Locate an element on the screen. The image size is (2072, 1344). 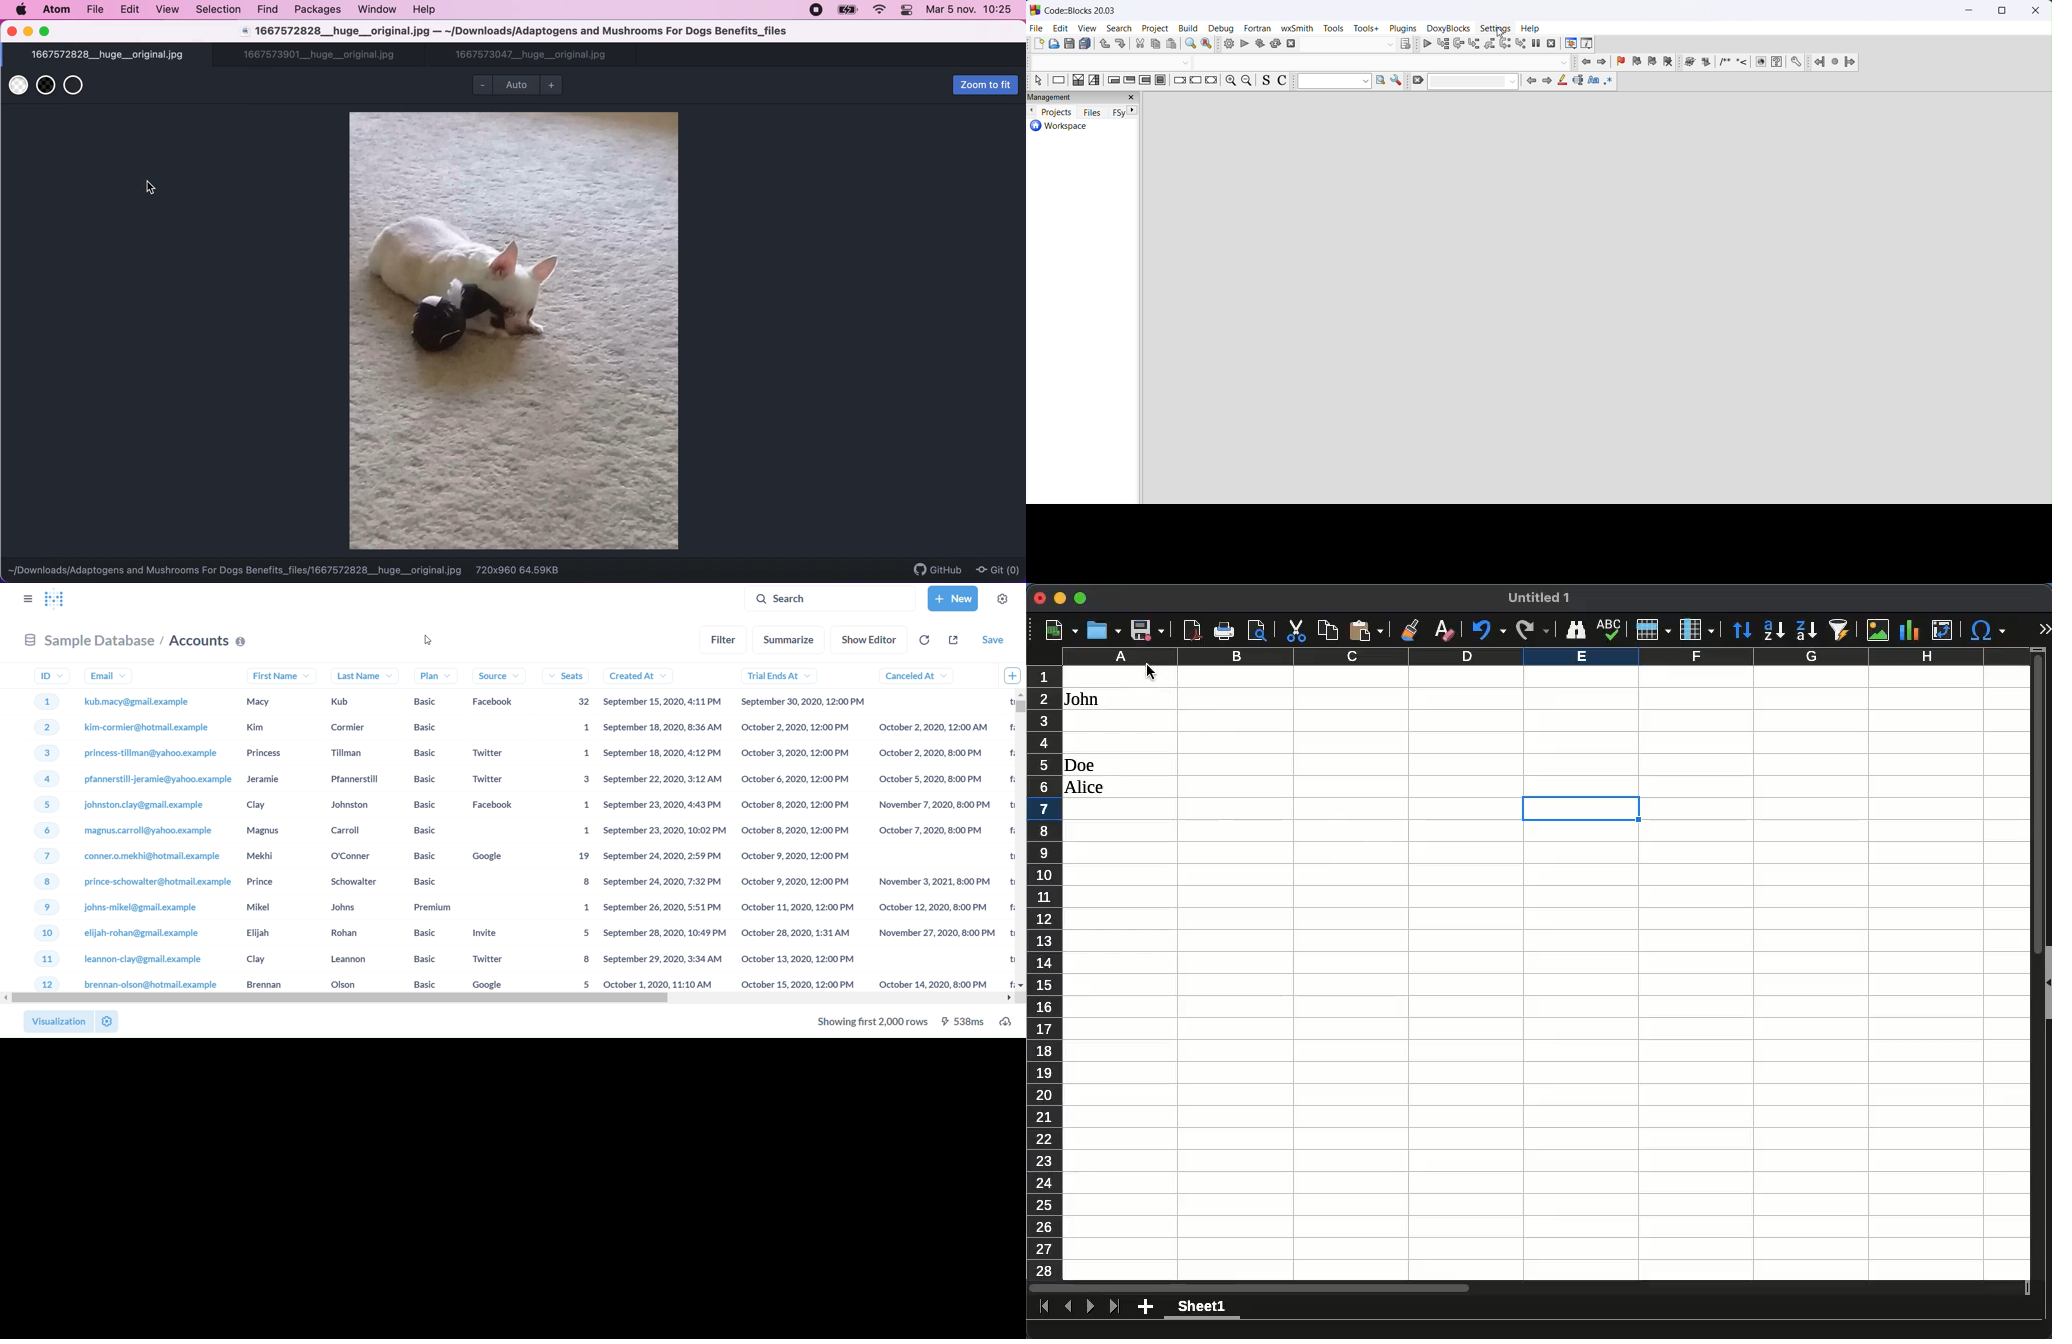
special character is located at coordinates (1987, 632).